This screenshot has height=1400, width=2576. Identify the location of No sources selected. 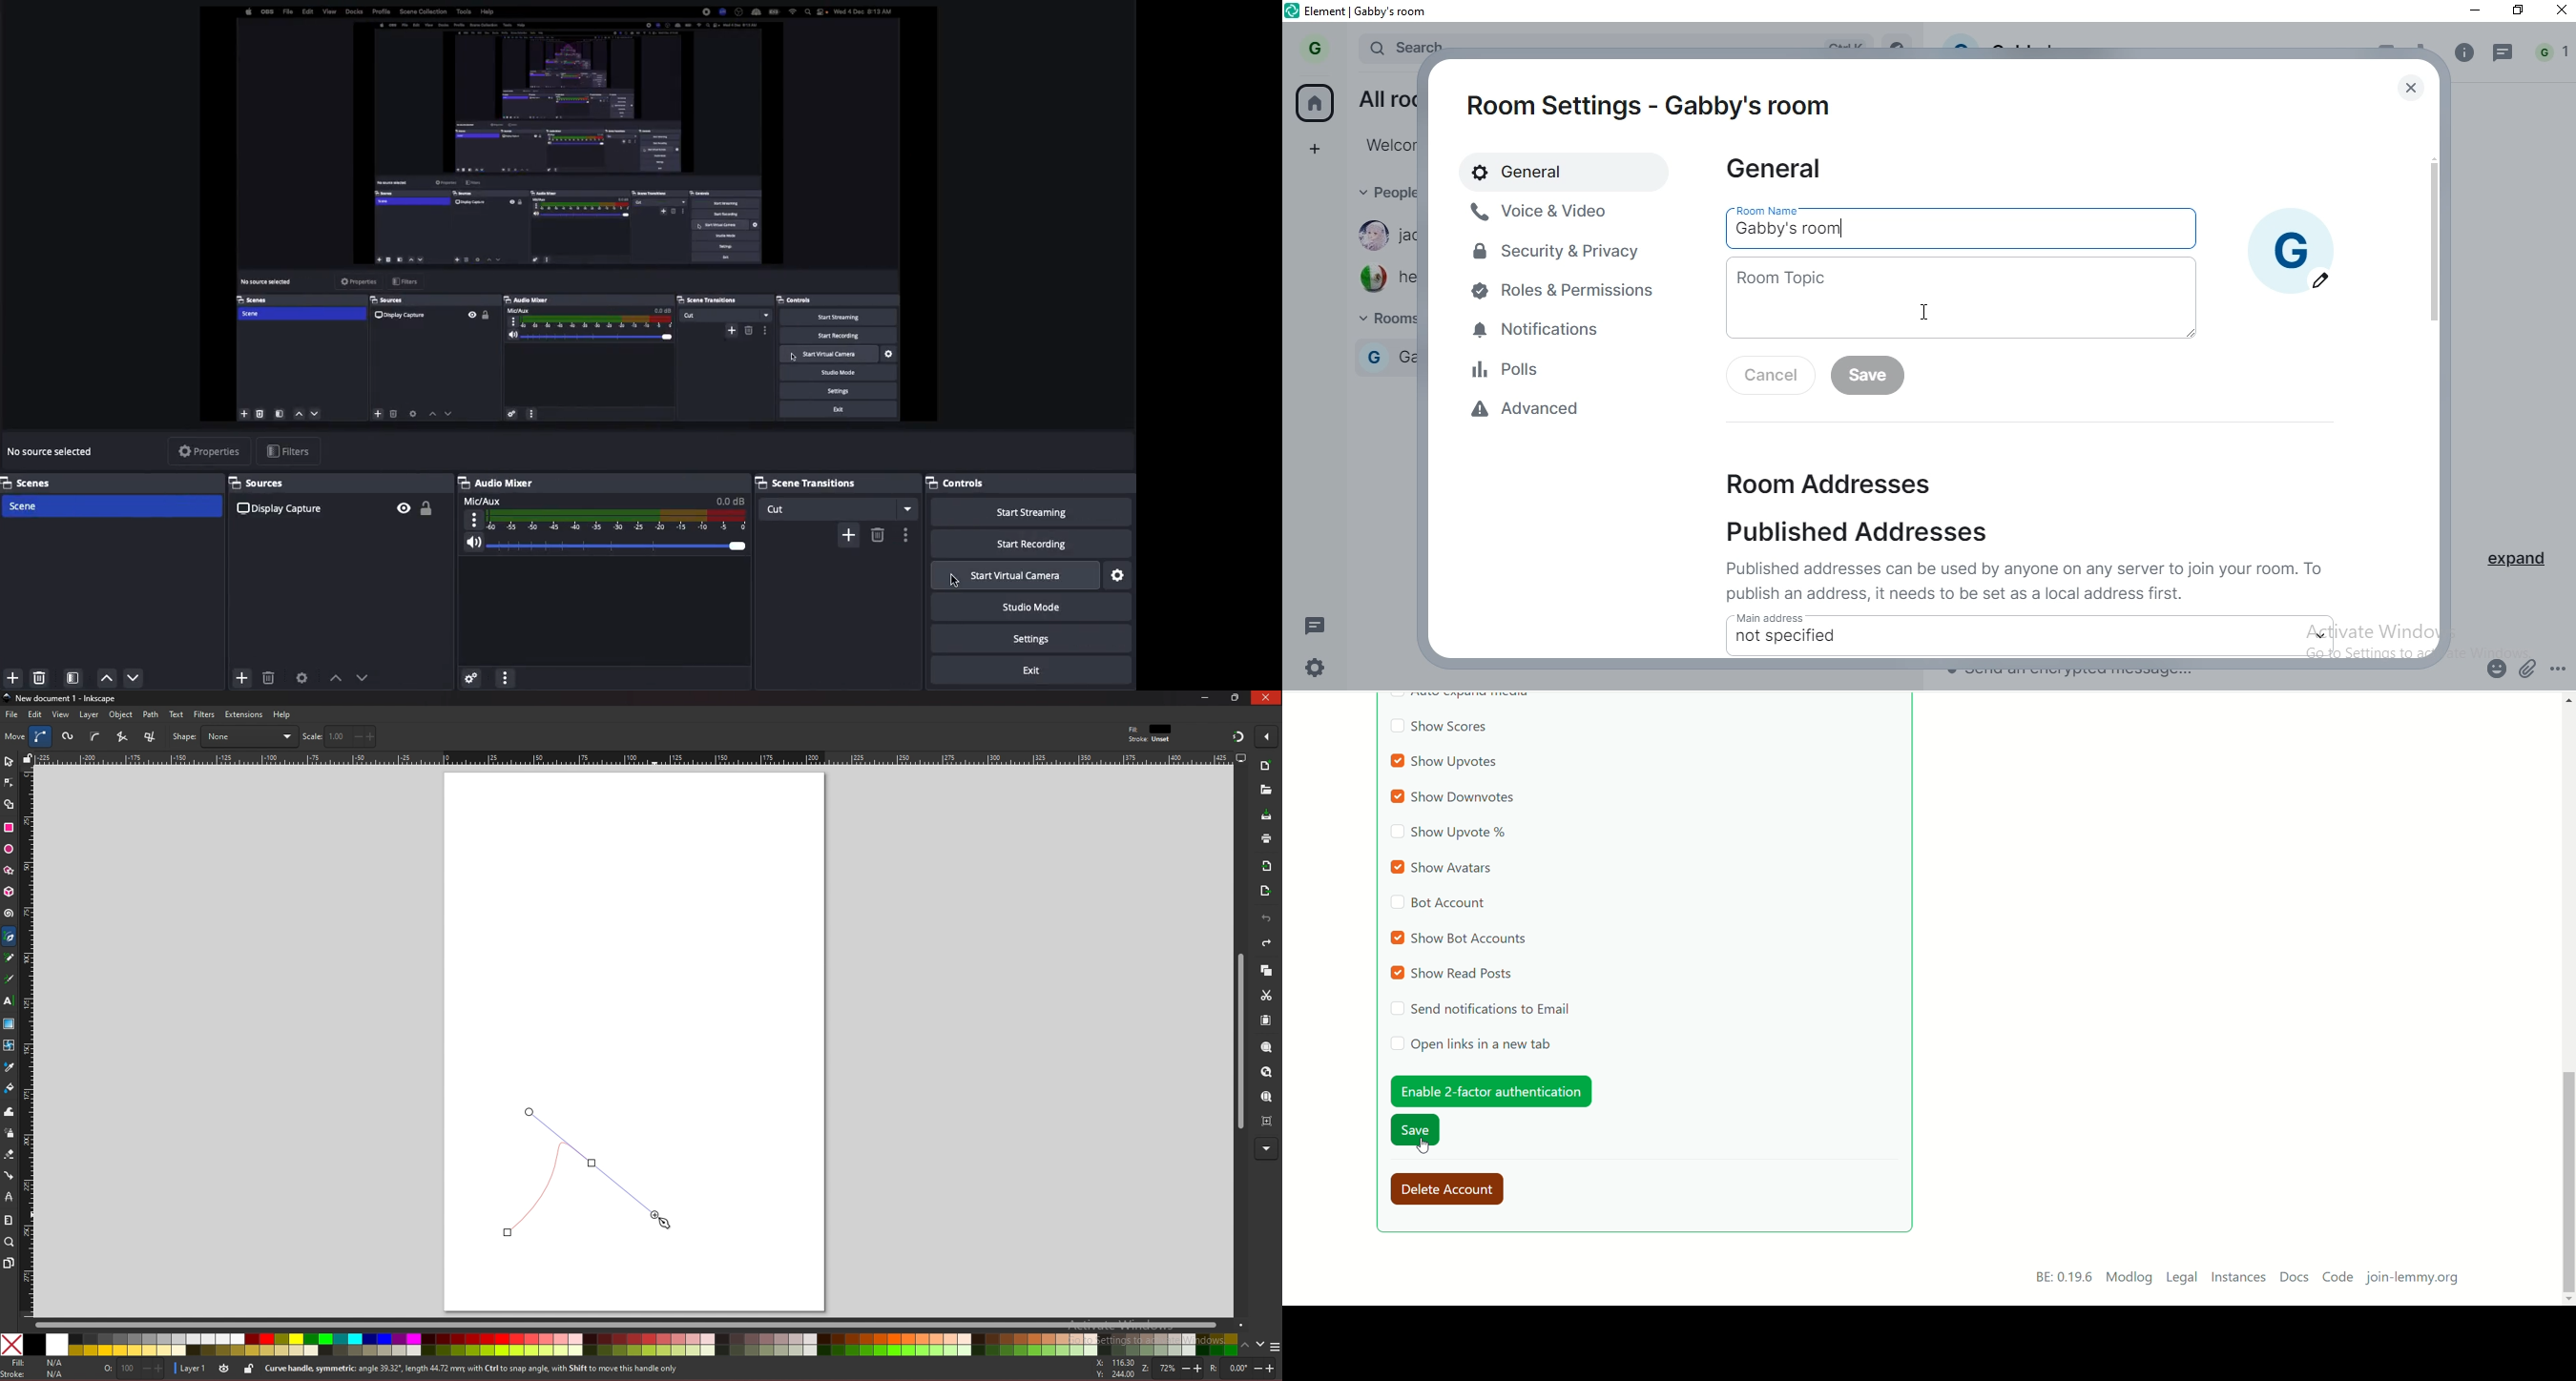
(53, 452).